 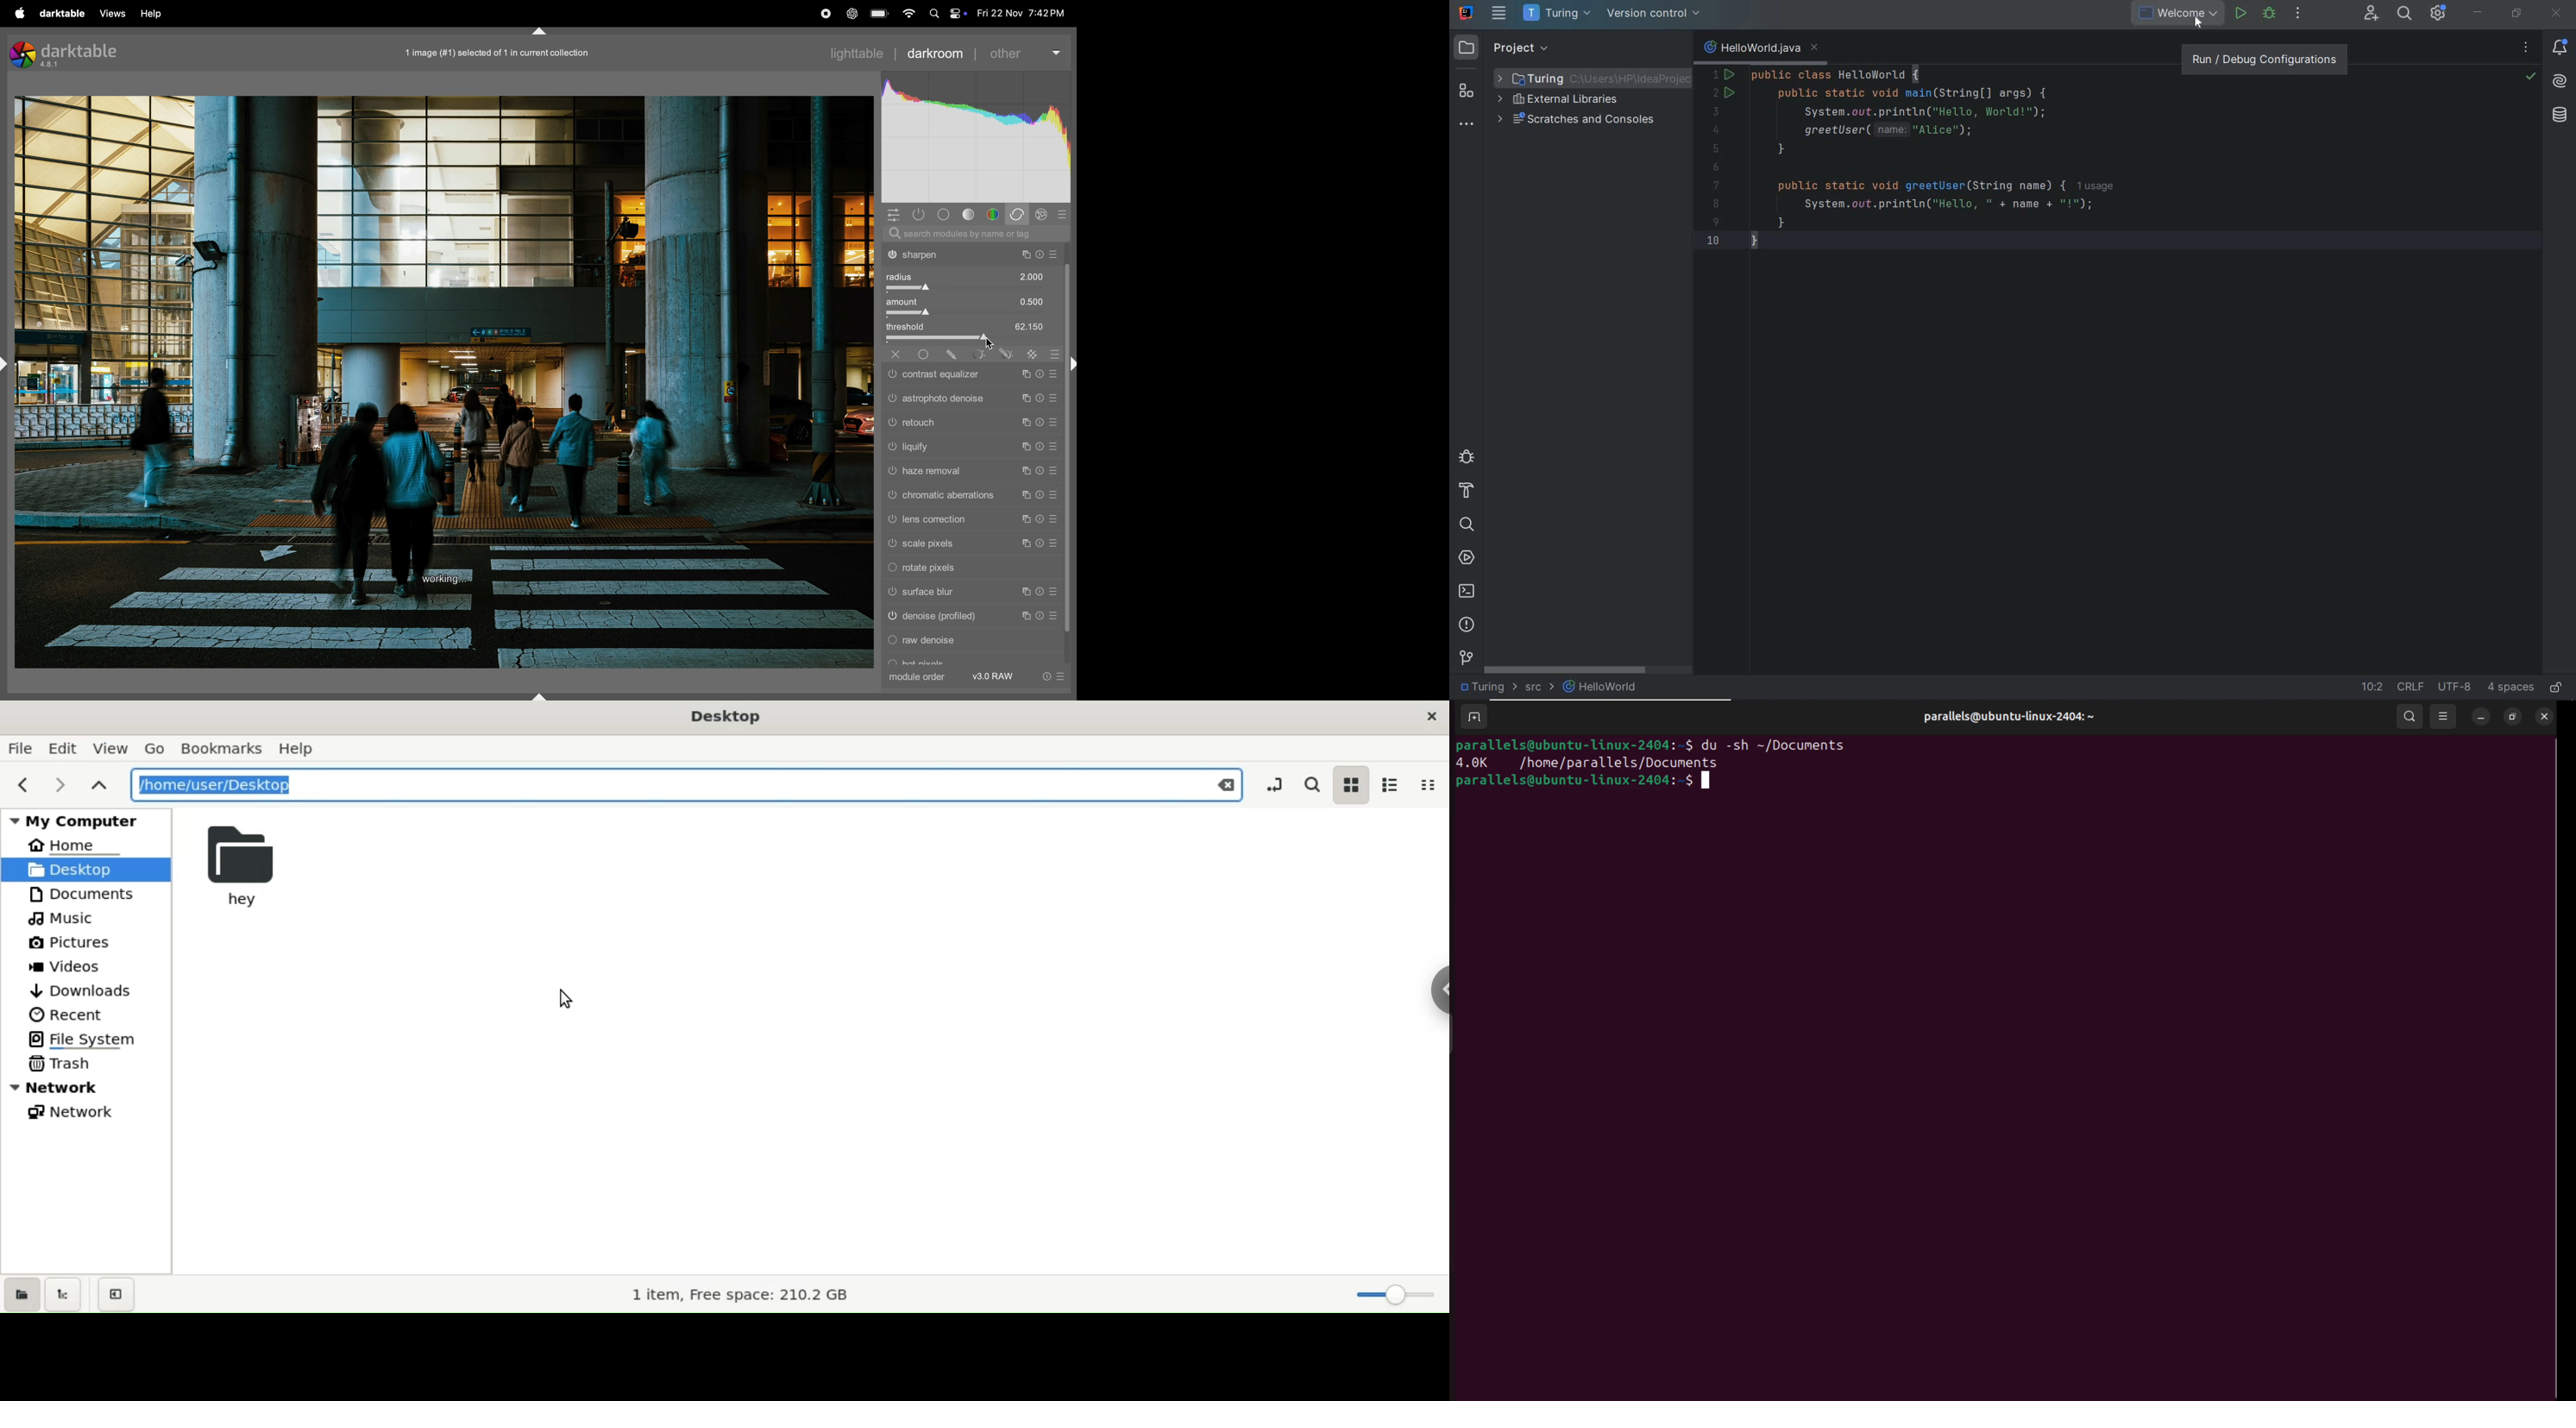 What do you see at coordinates (158, 748) in the screenshot?
I see `go` at bounding box center [158, 748].